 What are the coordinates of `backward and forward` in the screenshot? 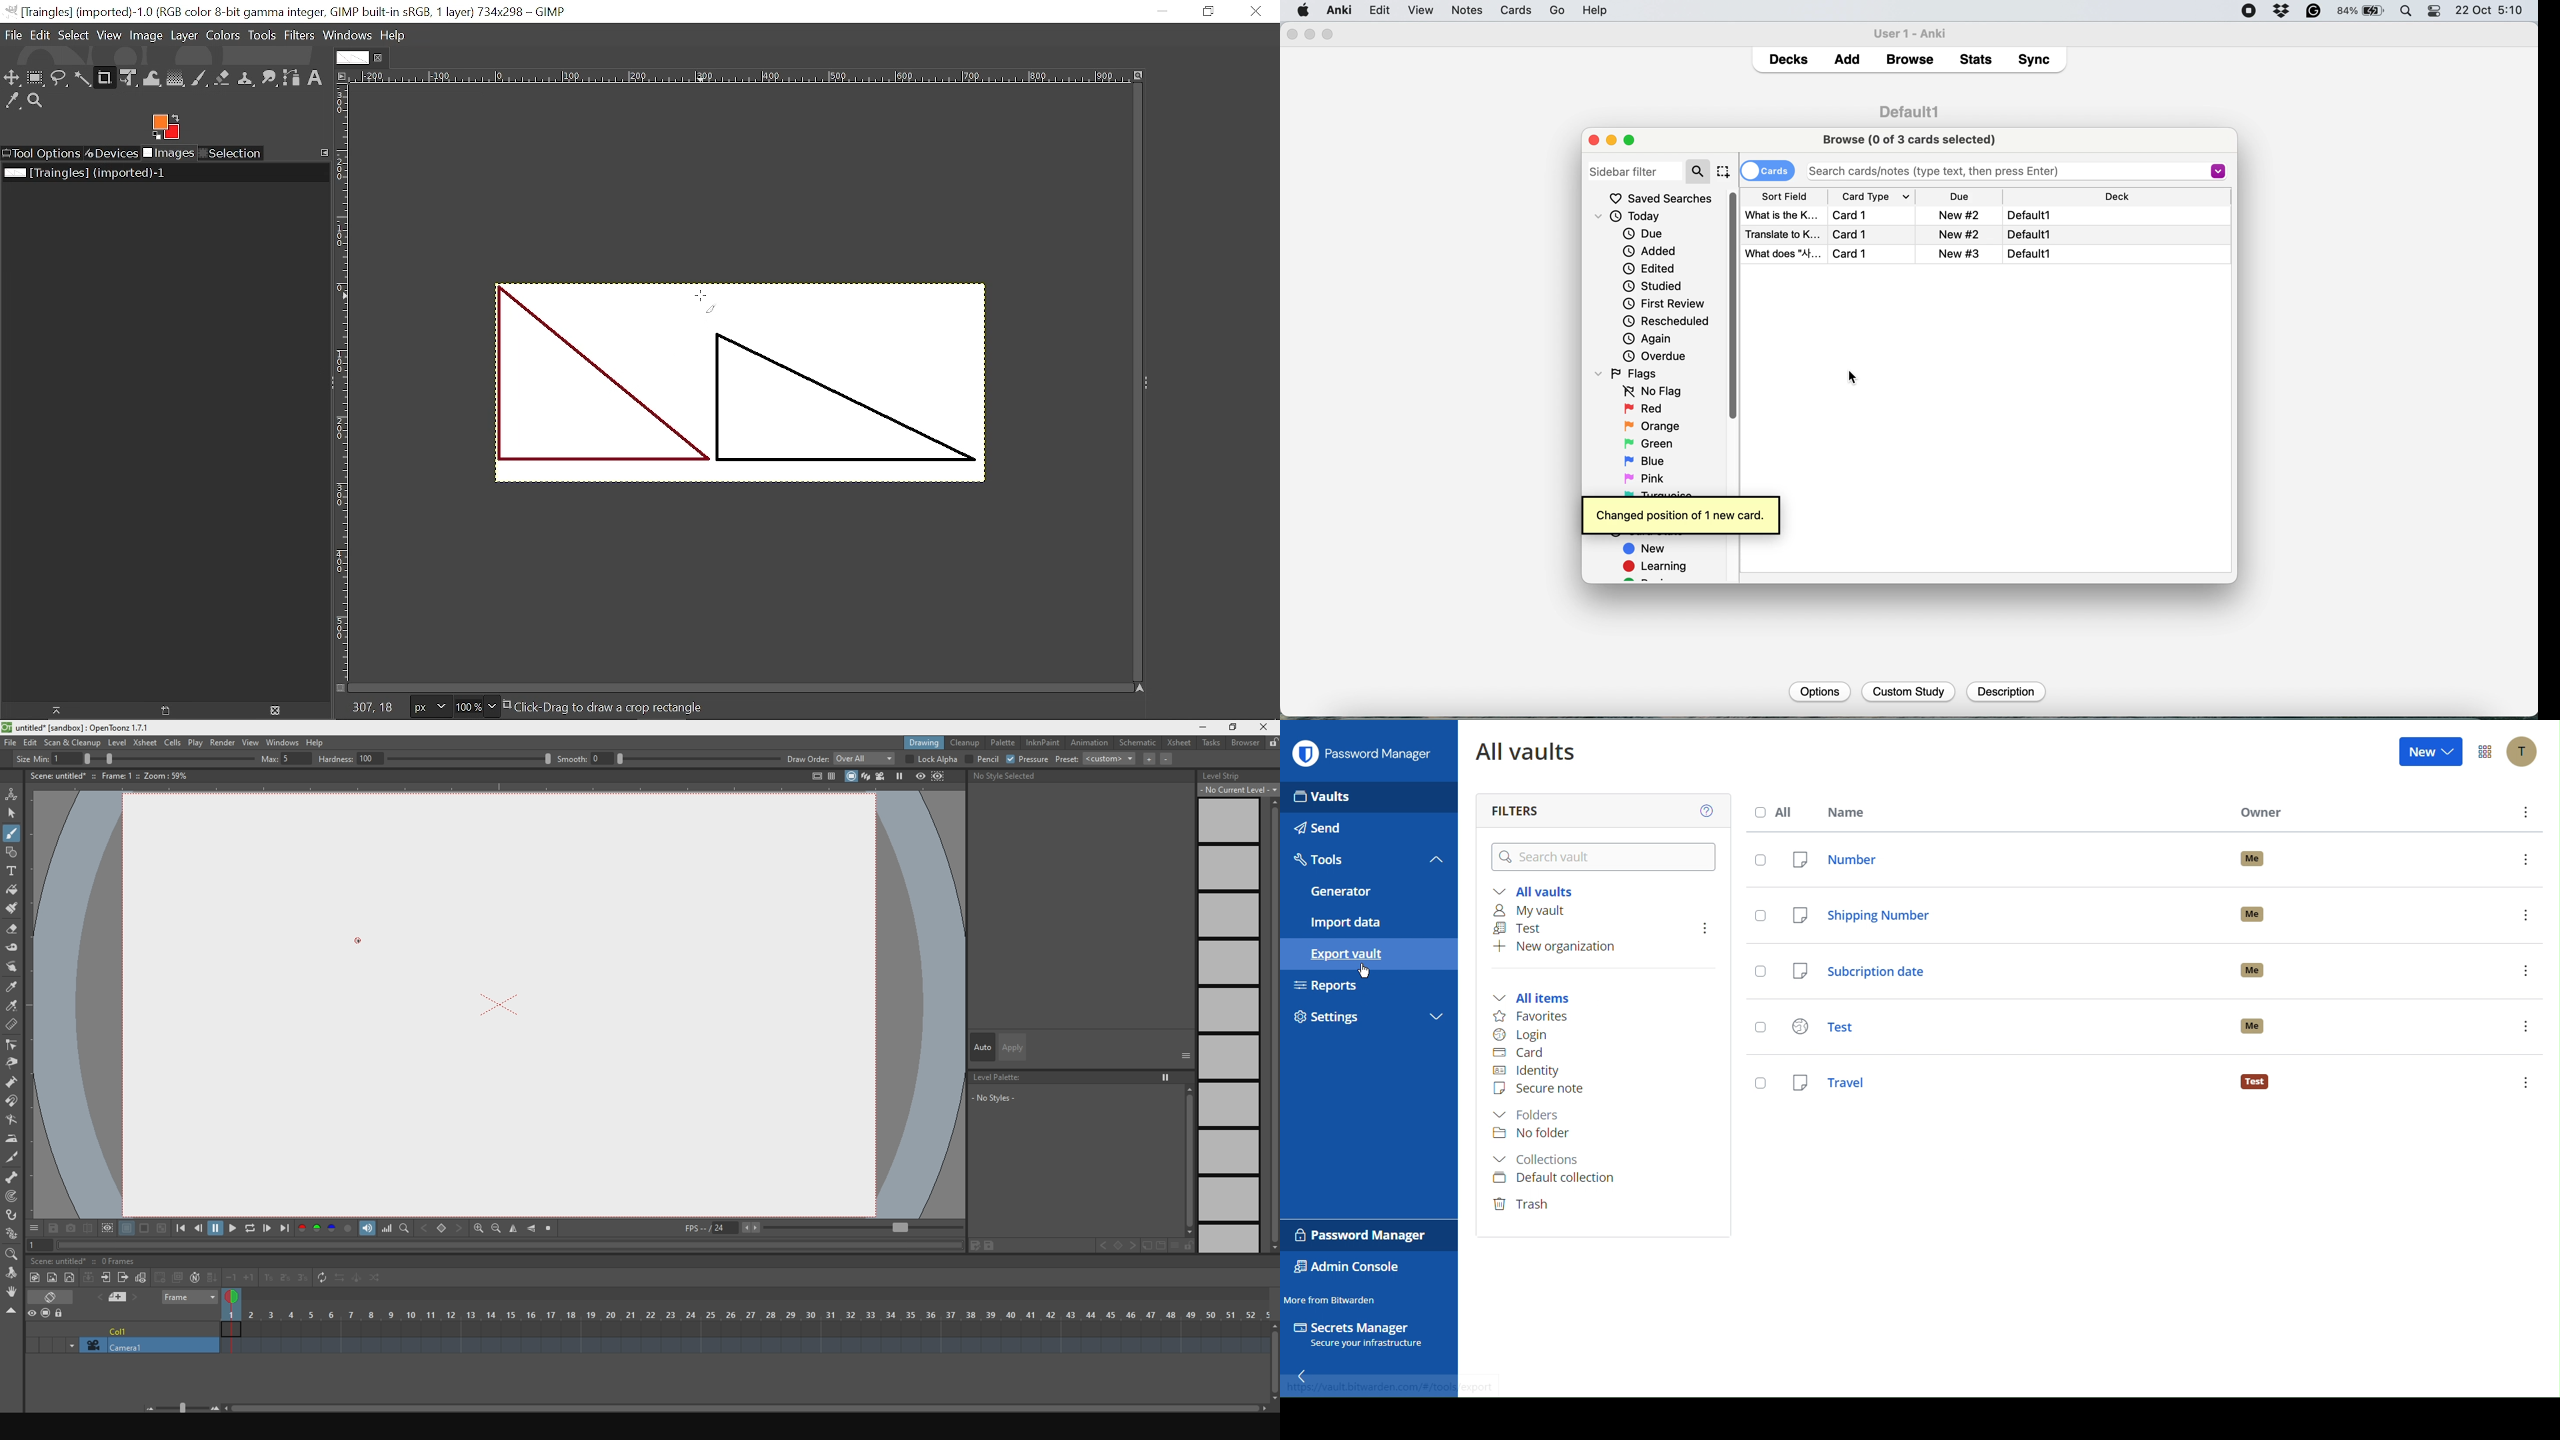 It's located at (443, 1229).